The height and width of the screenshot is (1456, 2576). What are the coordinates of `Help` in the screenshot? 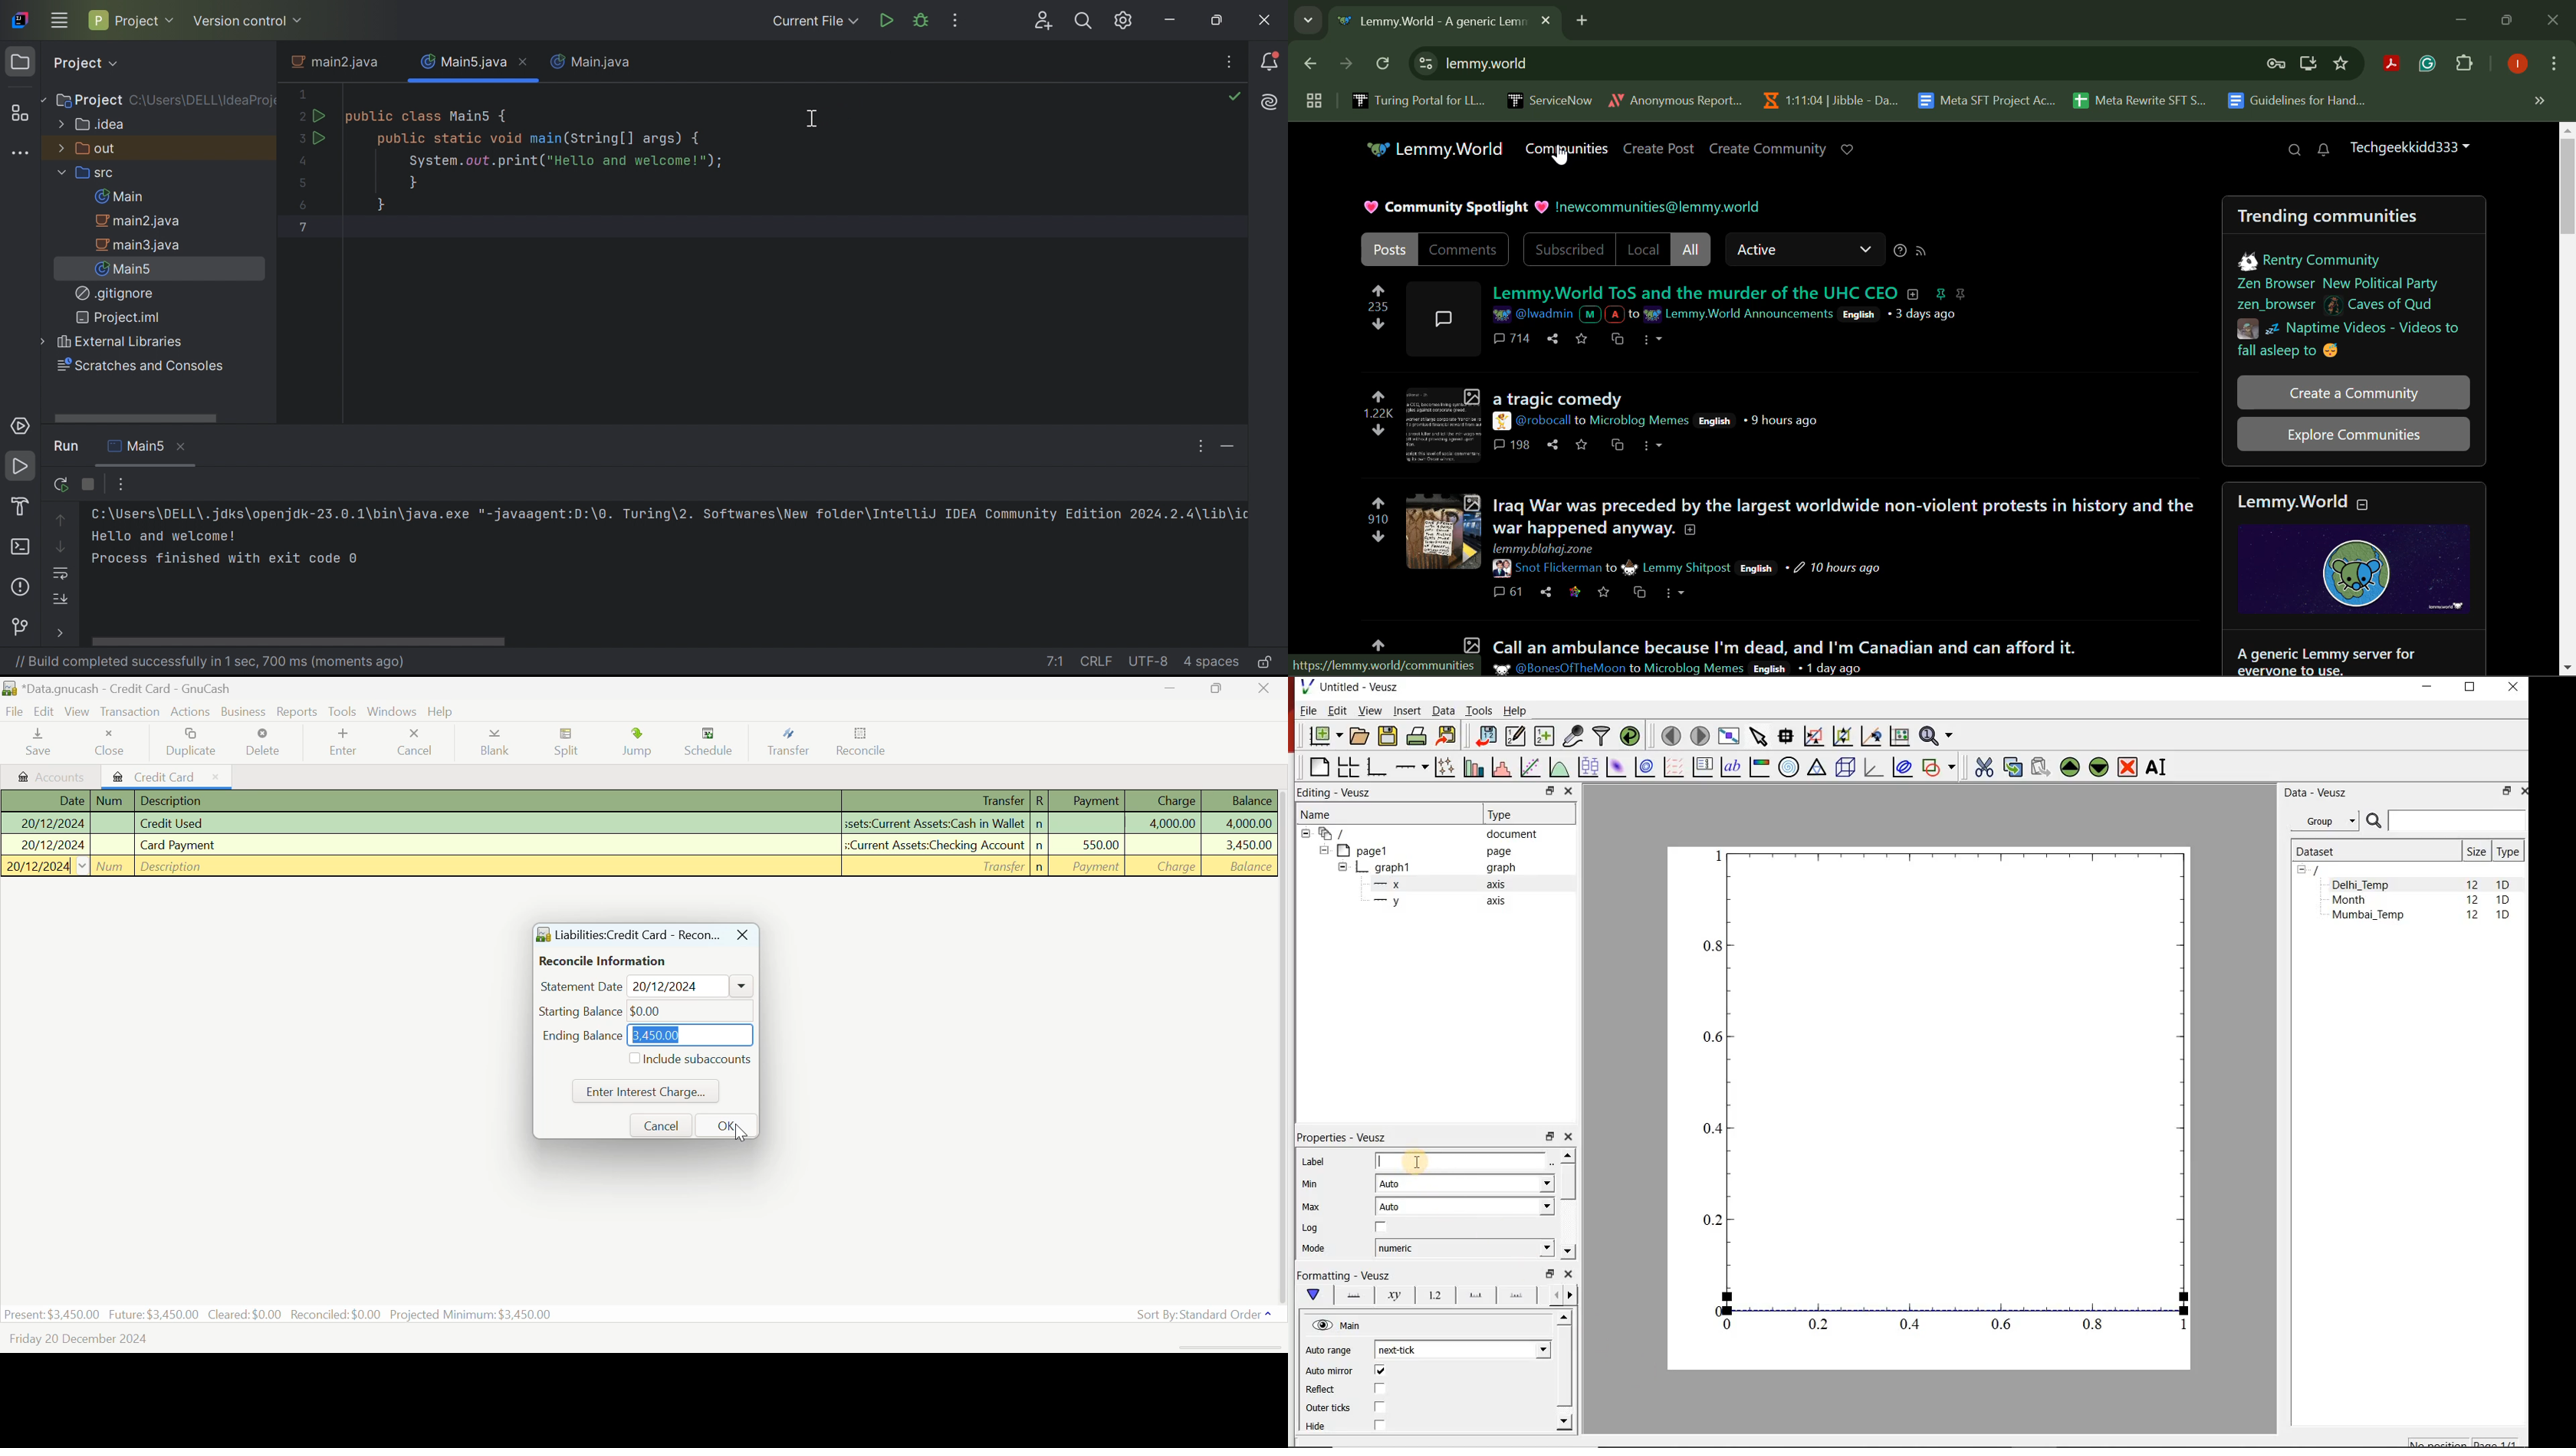 It's located at (1516, 710).